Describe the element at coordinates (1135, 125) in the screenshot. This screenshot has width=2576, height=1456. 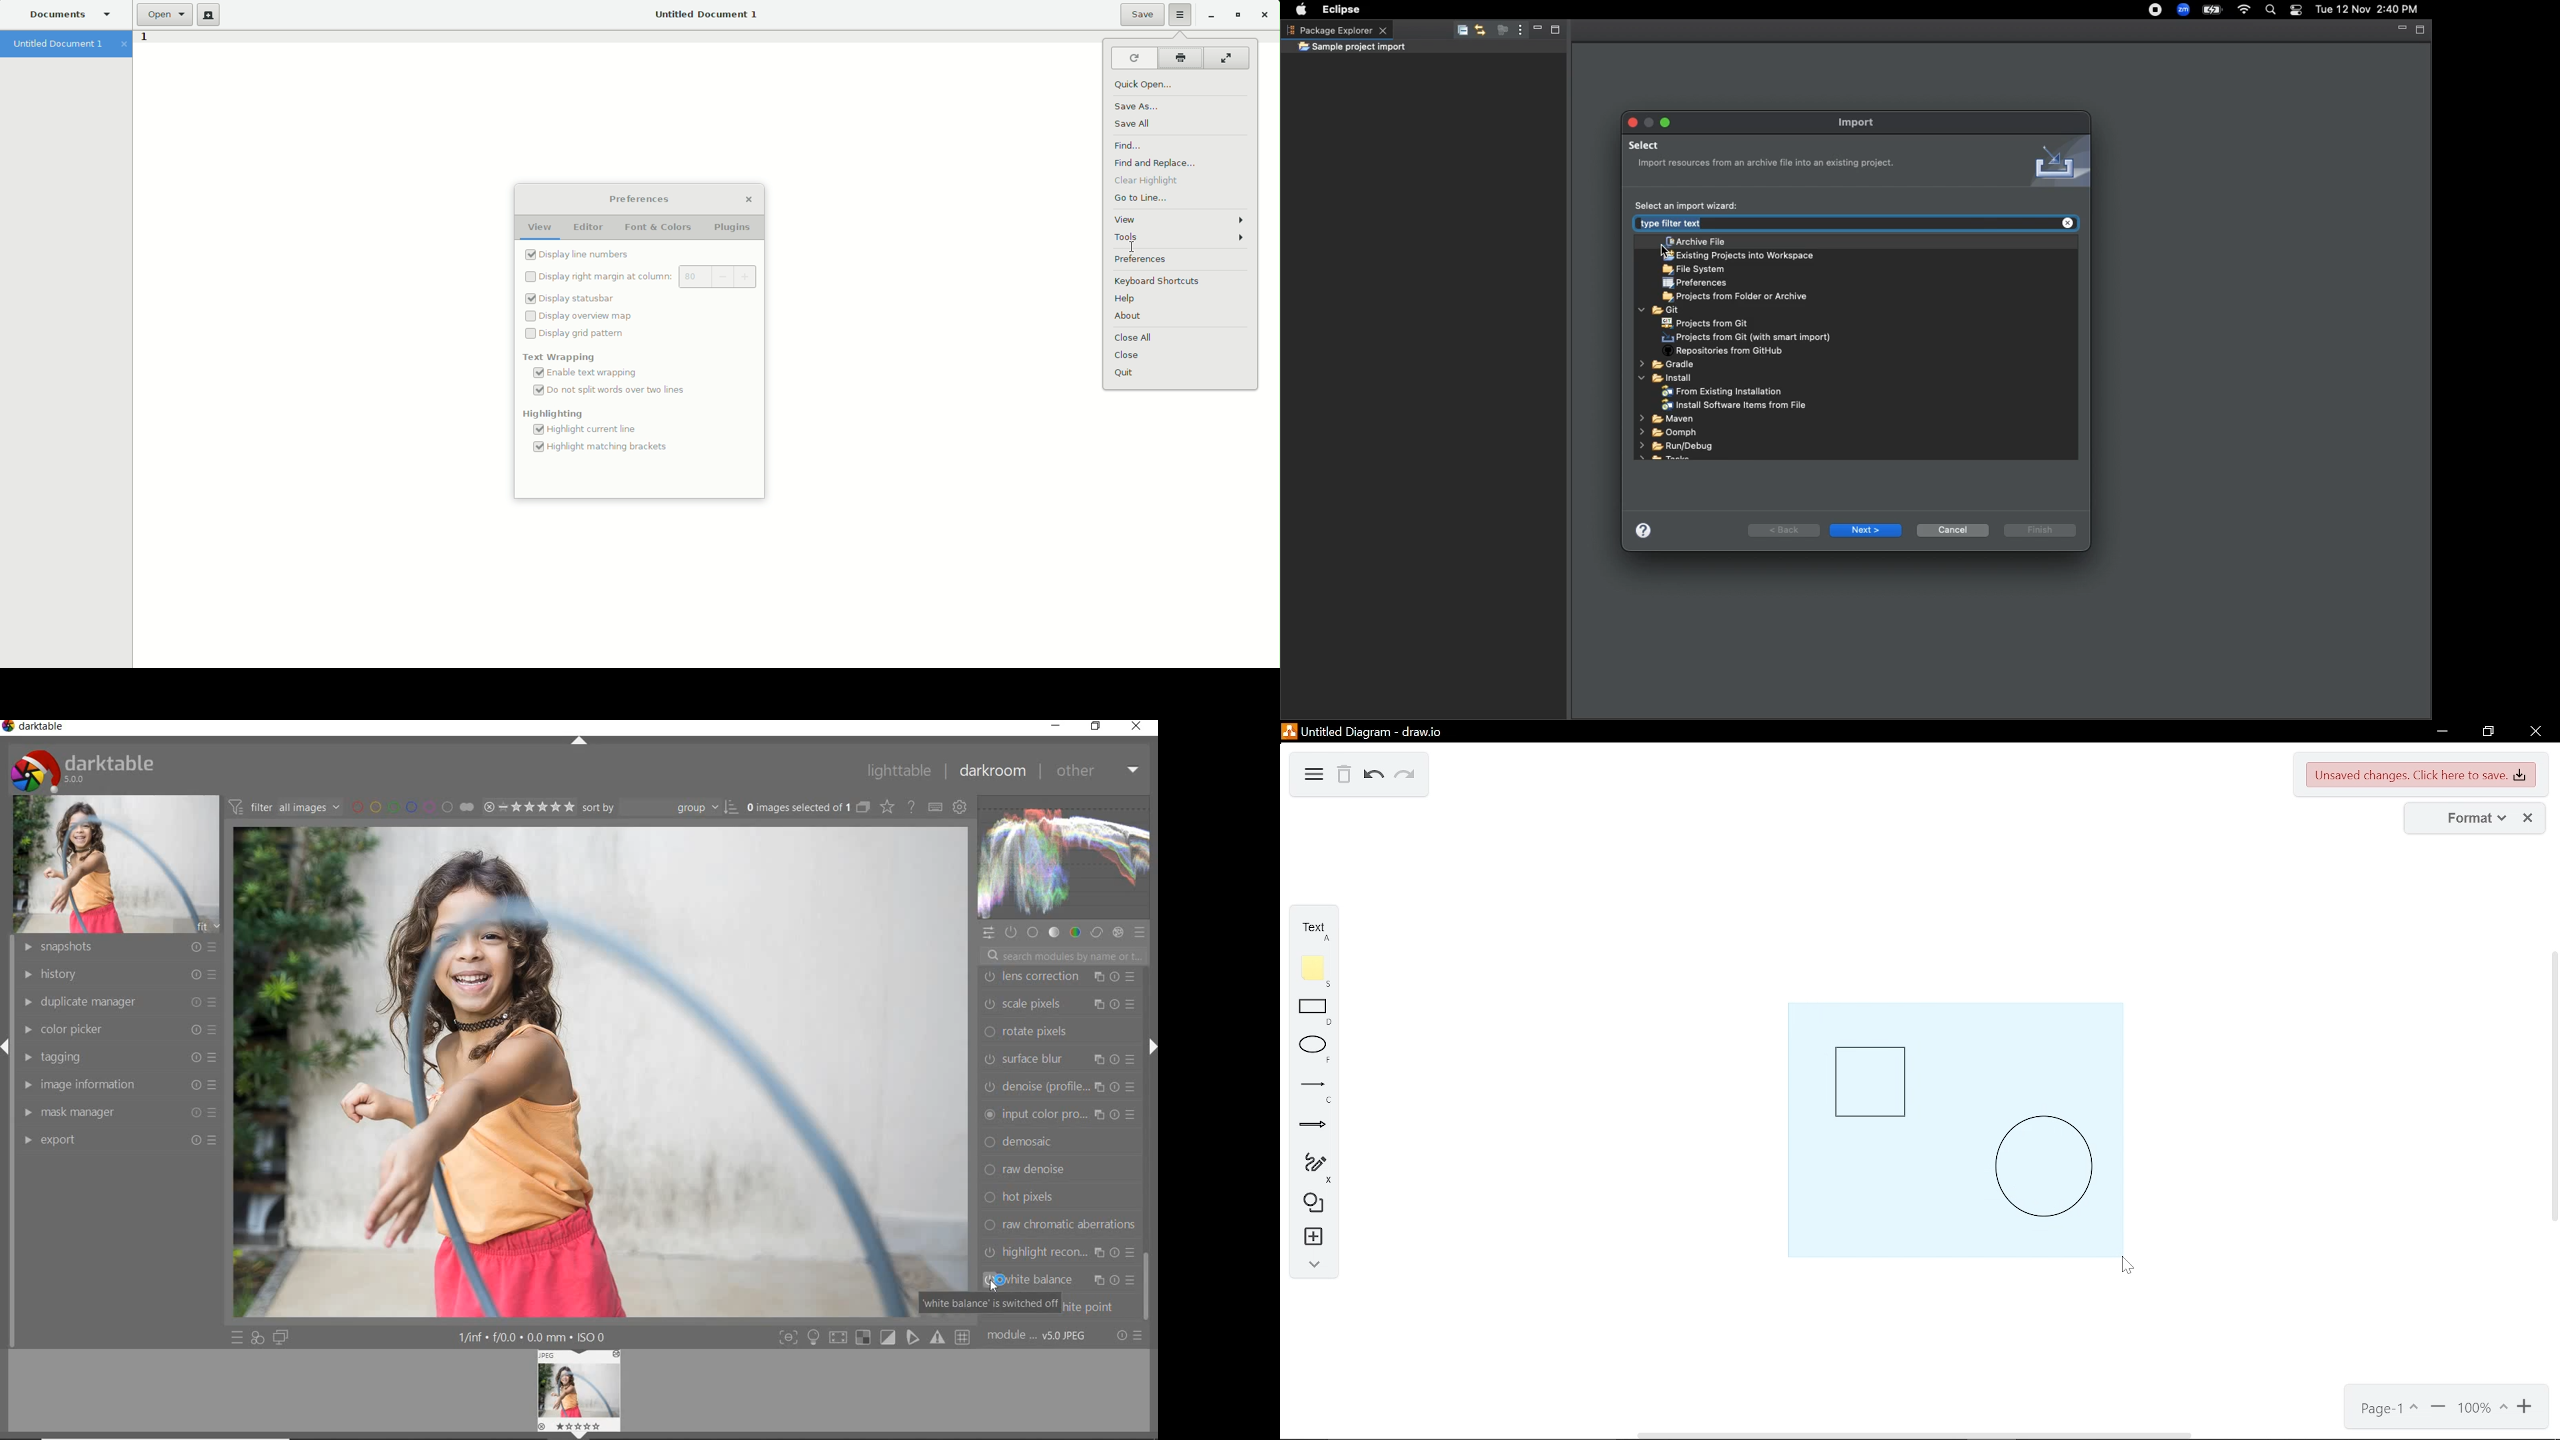
I see `Save all` at that location.